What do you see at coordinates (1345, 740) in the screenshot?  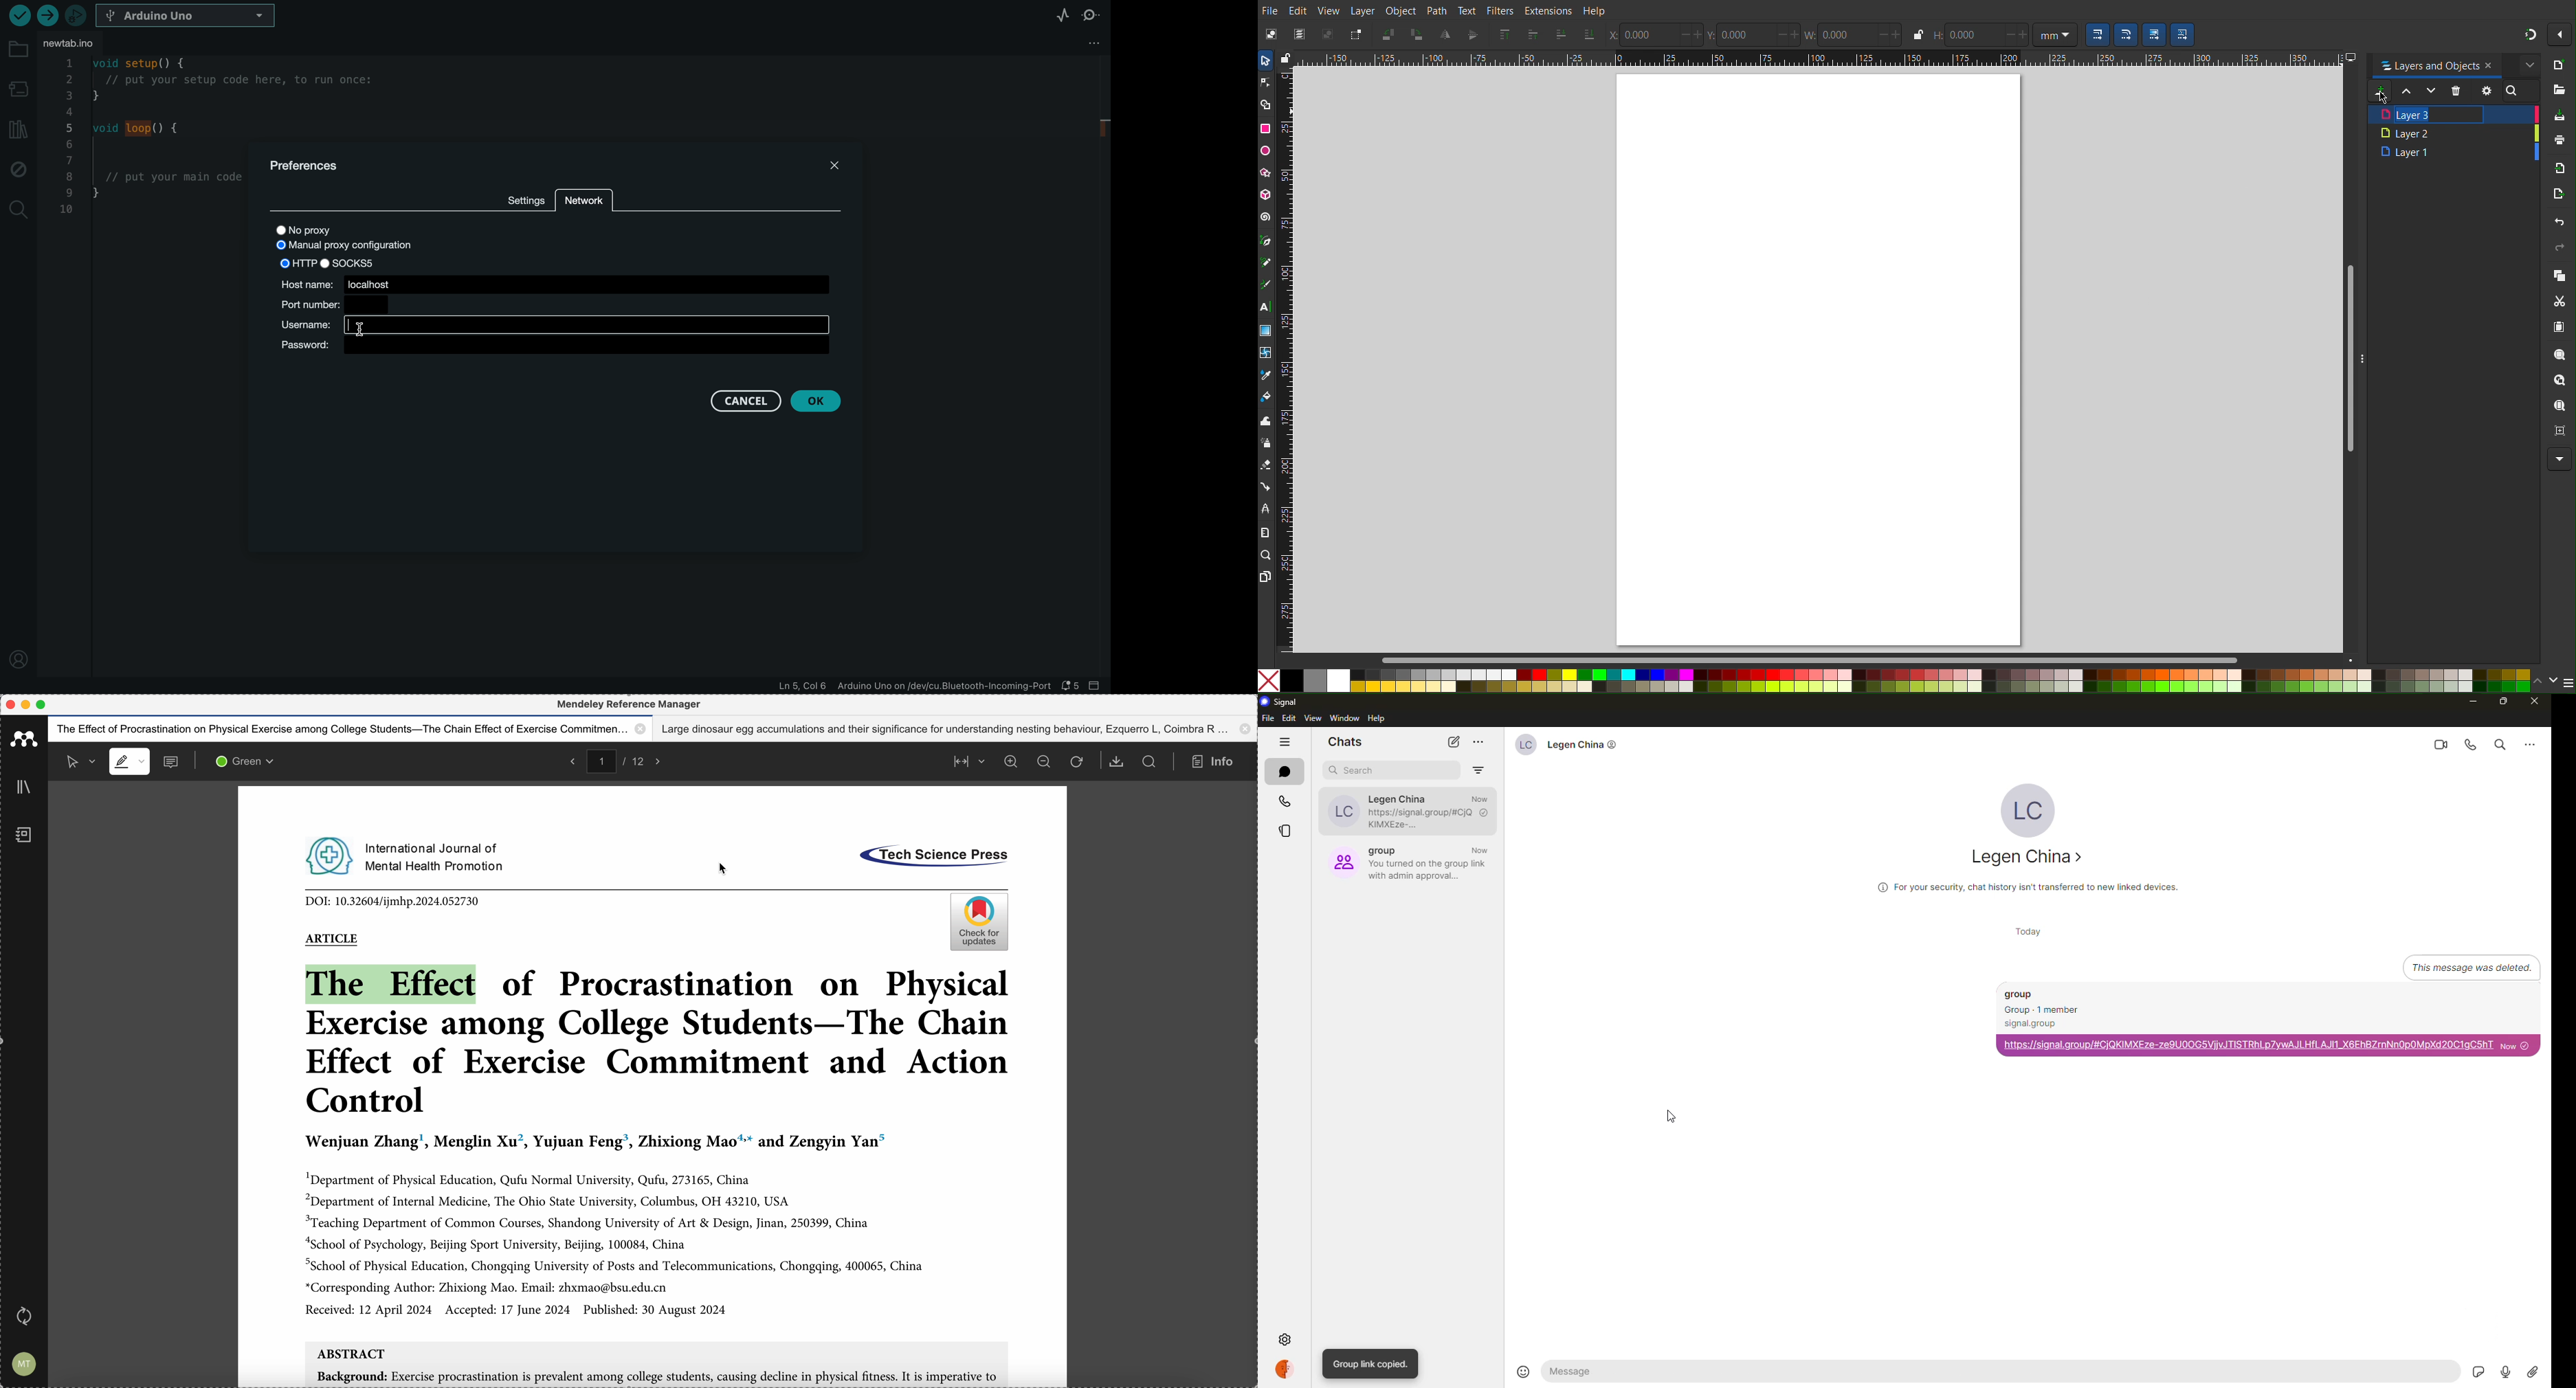 I see `chats` at bounding box center [1345, 740].